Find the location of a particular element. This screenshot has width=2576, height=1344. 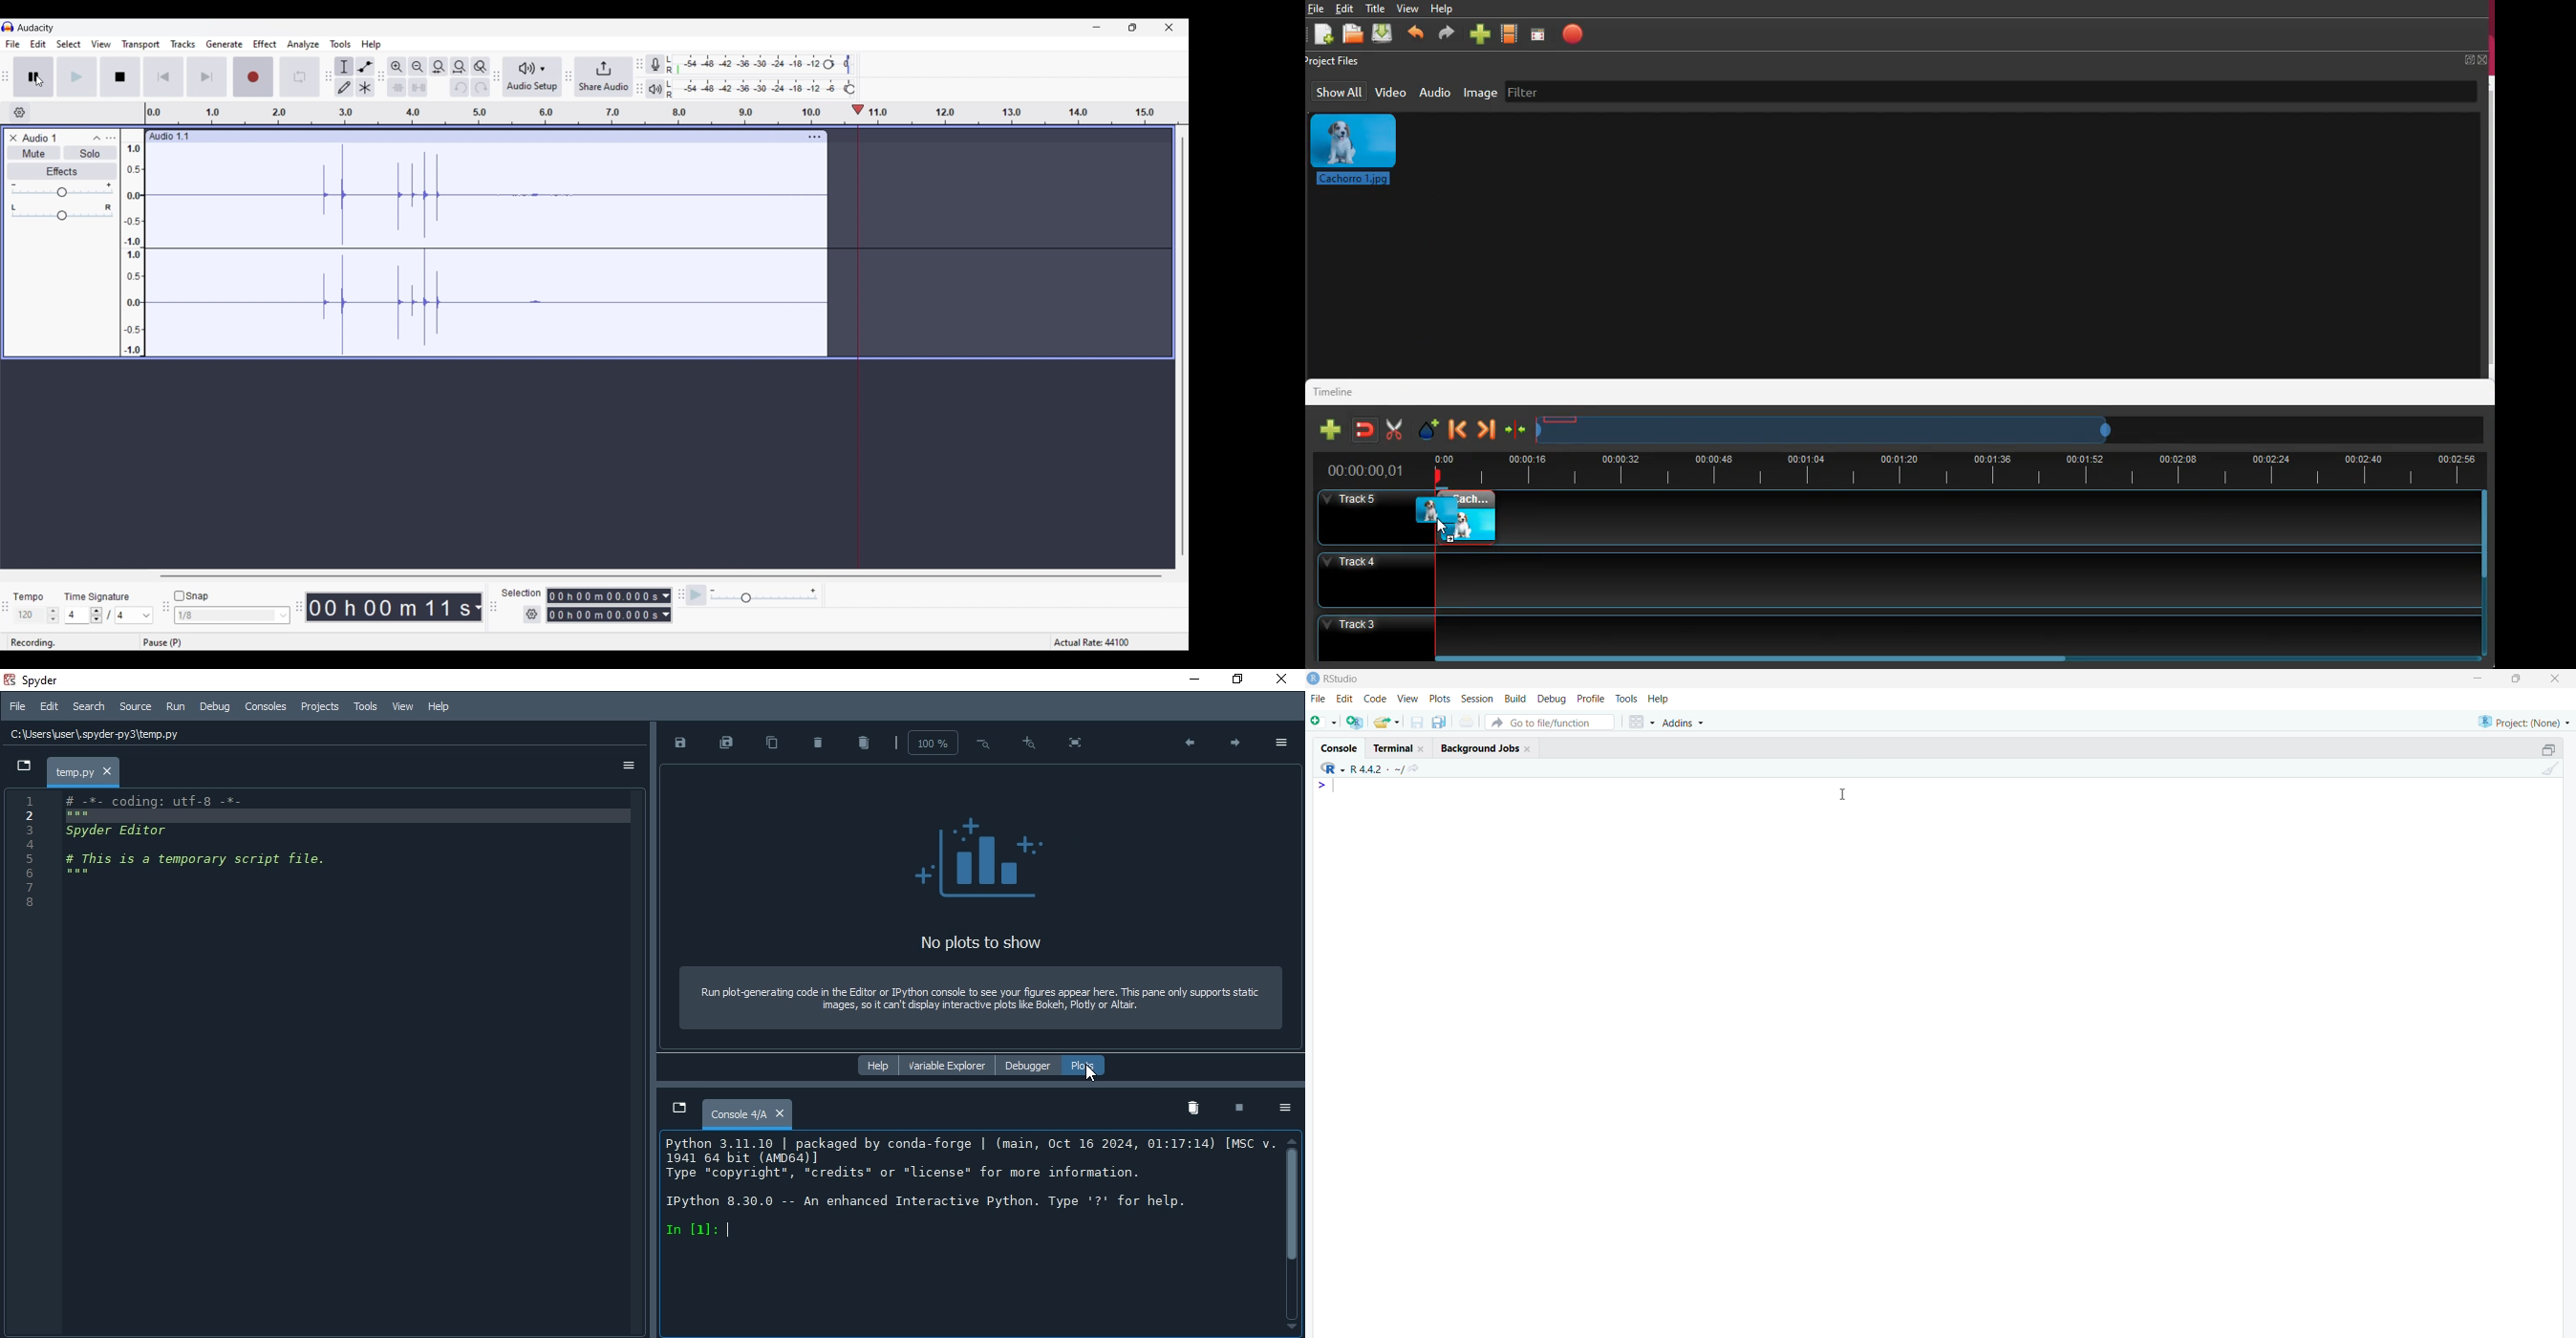

Vertical slide bar is located at coordinates (1186, 346).